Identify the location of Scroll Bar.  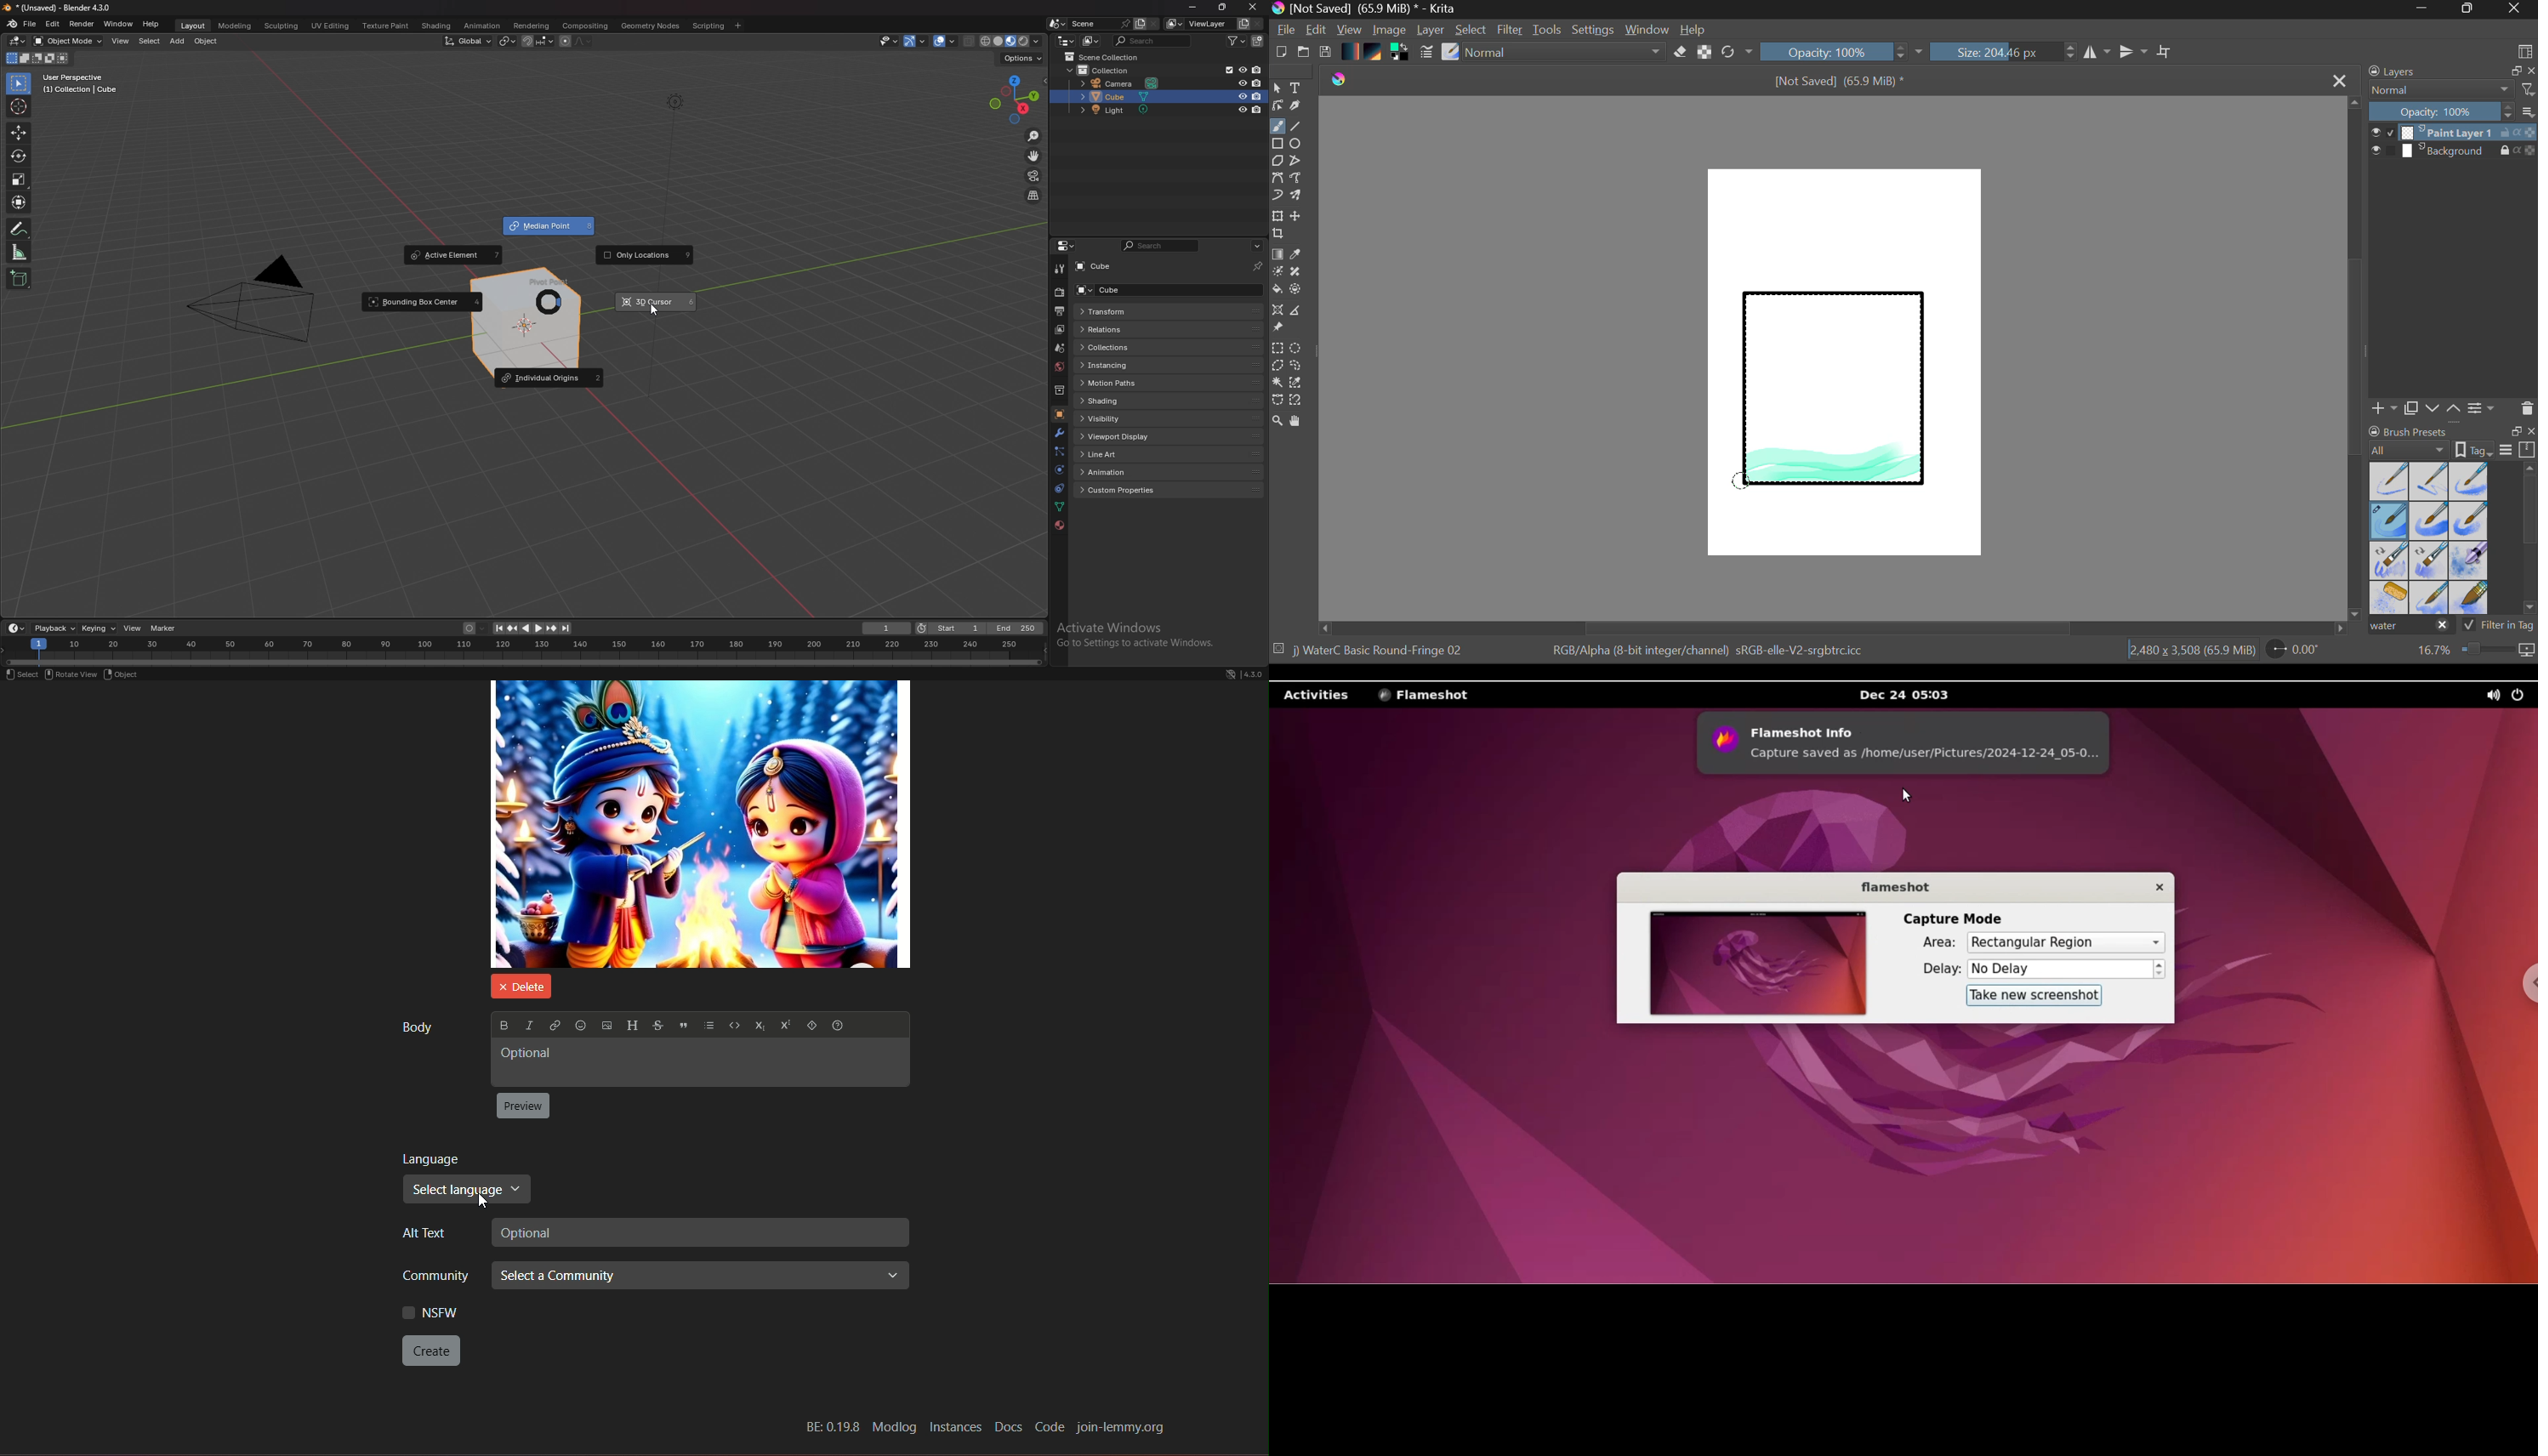
(2356, 360).